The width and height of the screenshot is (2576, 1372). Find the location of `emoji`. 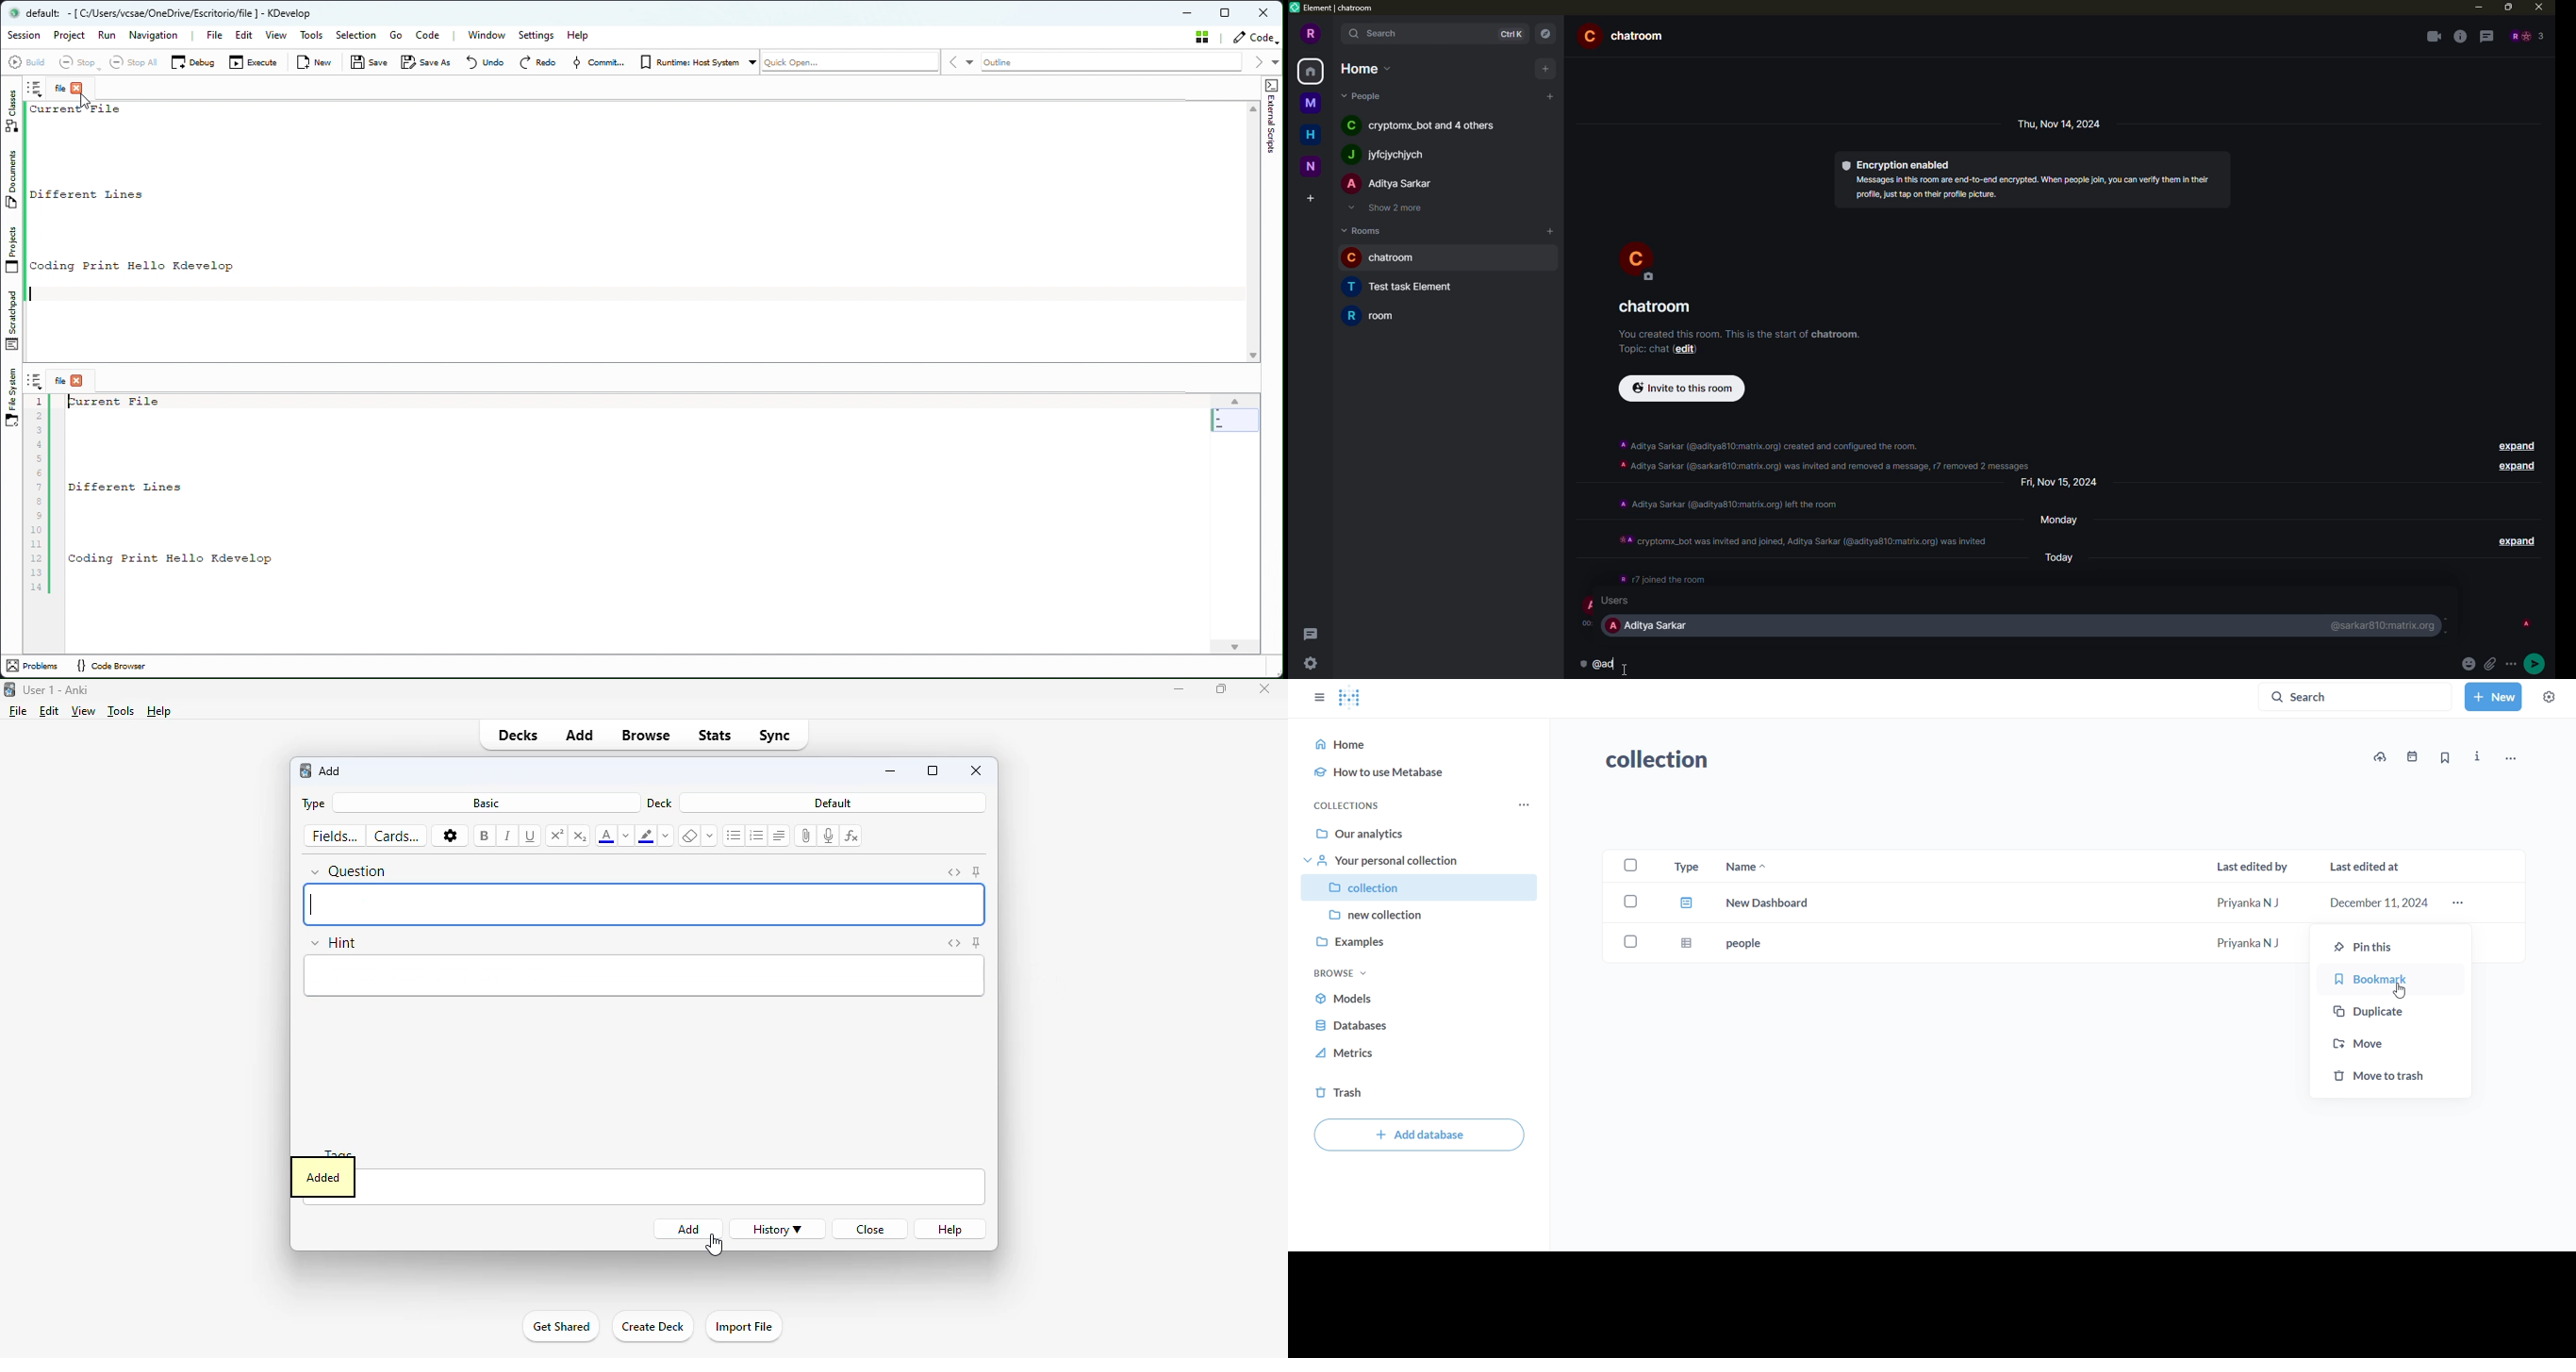

emoji is located at coordinates (2470, 664).